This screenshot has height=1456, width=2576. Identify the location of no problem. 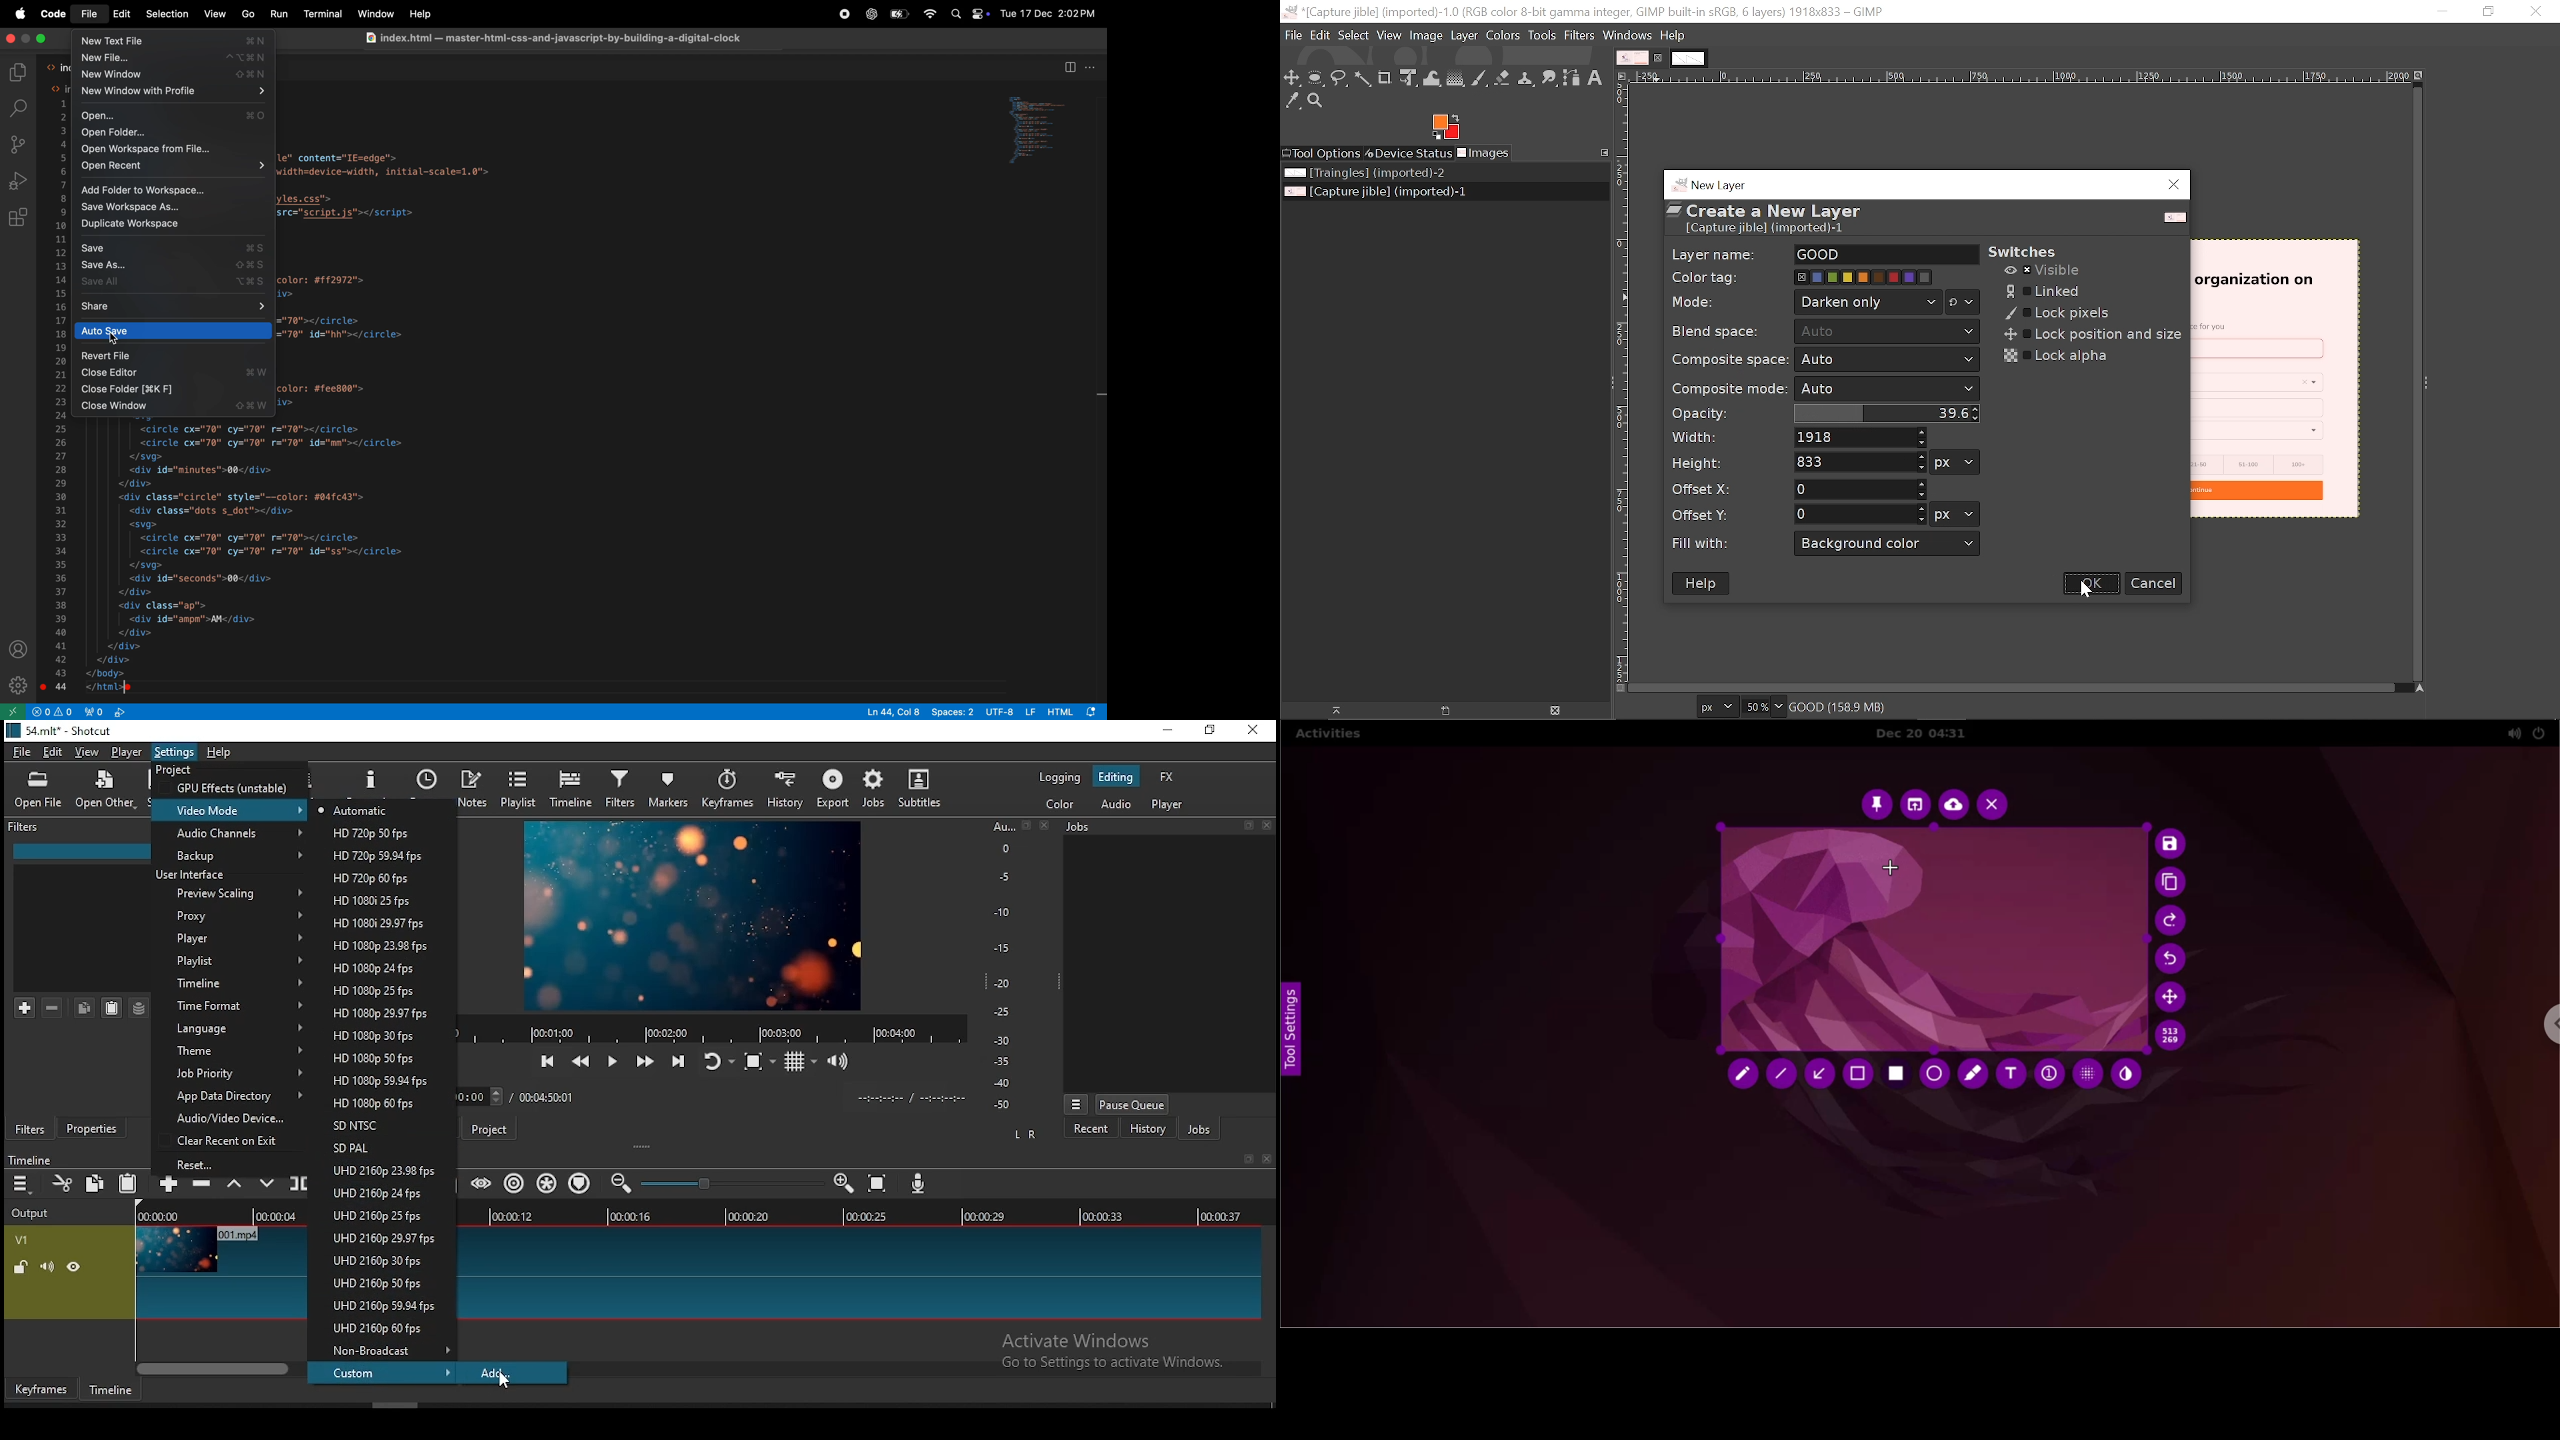
(39, 711).